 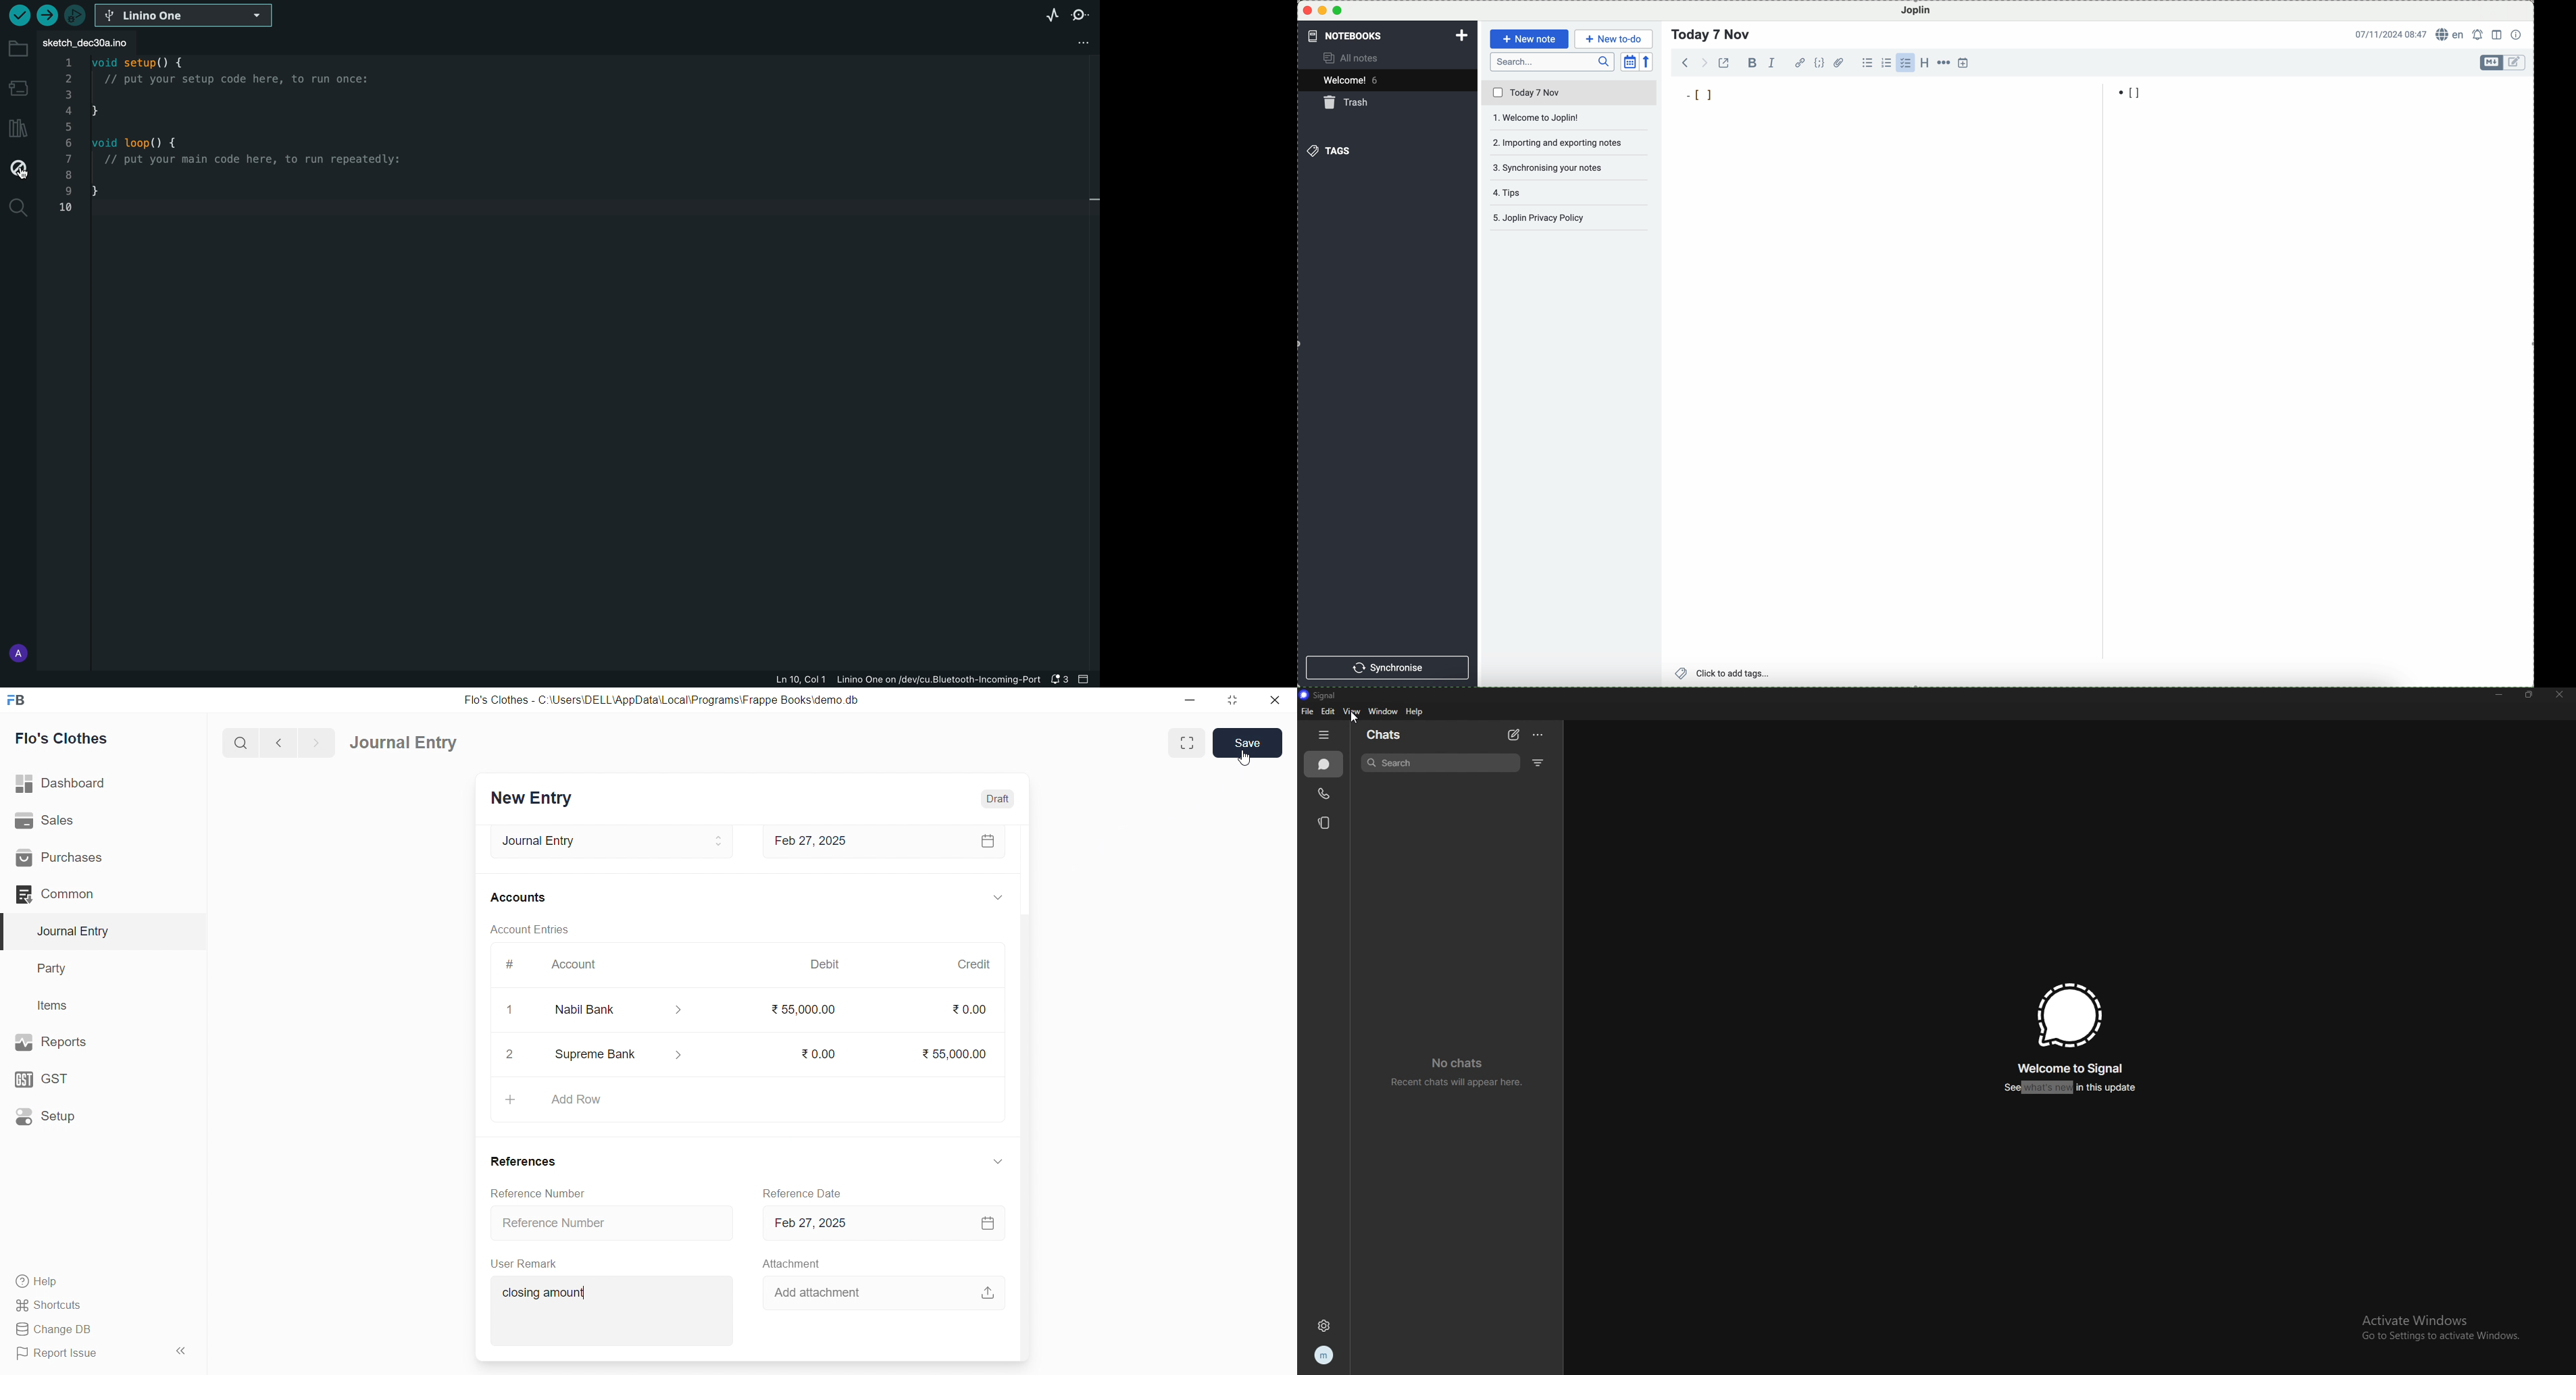 What do you see at coordinates (1924, 62) in the screenshot?
I see `heading` at bounding box center [1924, 62].